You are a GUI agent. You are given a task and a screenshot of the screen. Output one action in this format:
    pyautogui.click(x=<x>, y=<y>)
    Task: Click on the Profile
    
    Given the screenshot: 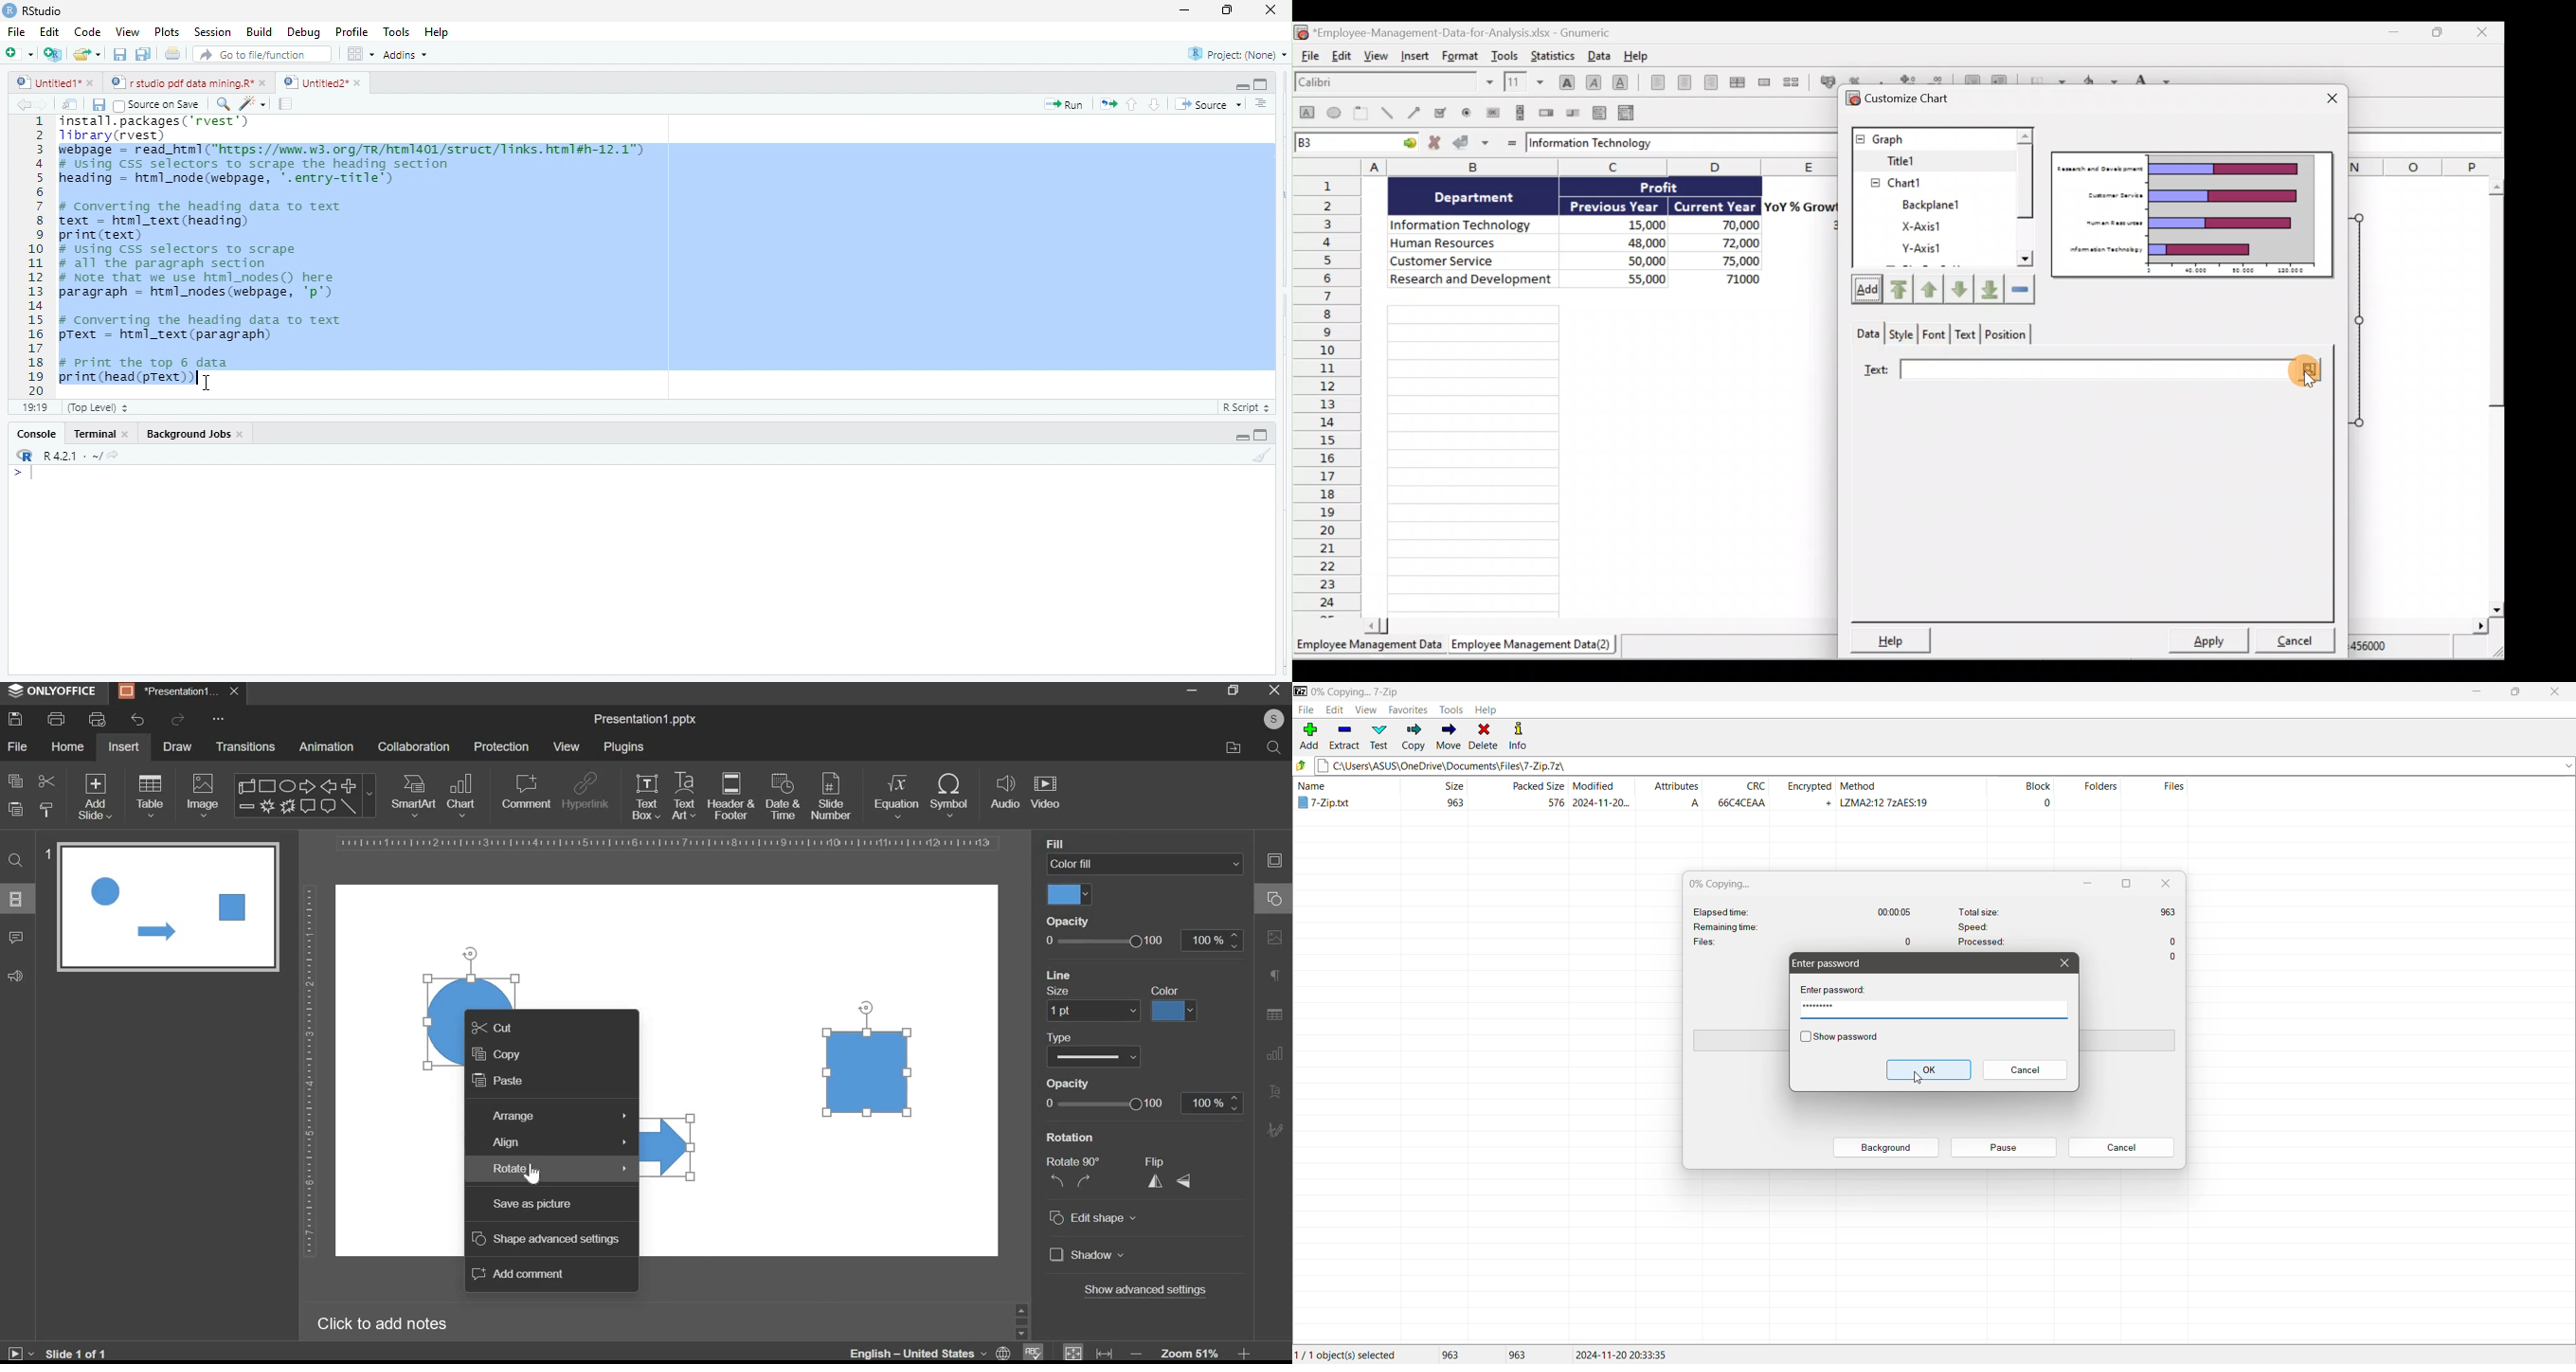 What is the action you would take?
    pyautogui.click(x=355, y=33)
    